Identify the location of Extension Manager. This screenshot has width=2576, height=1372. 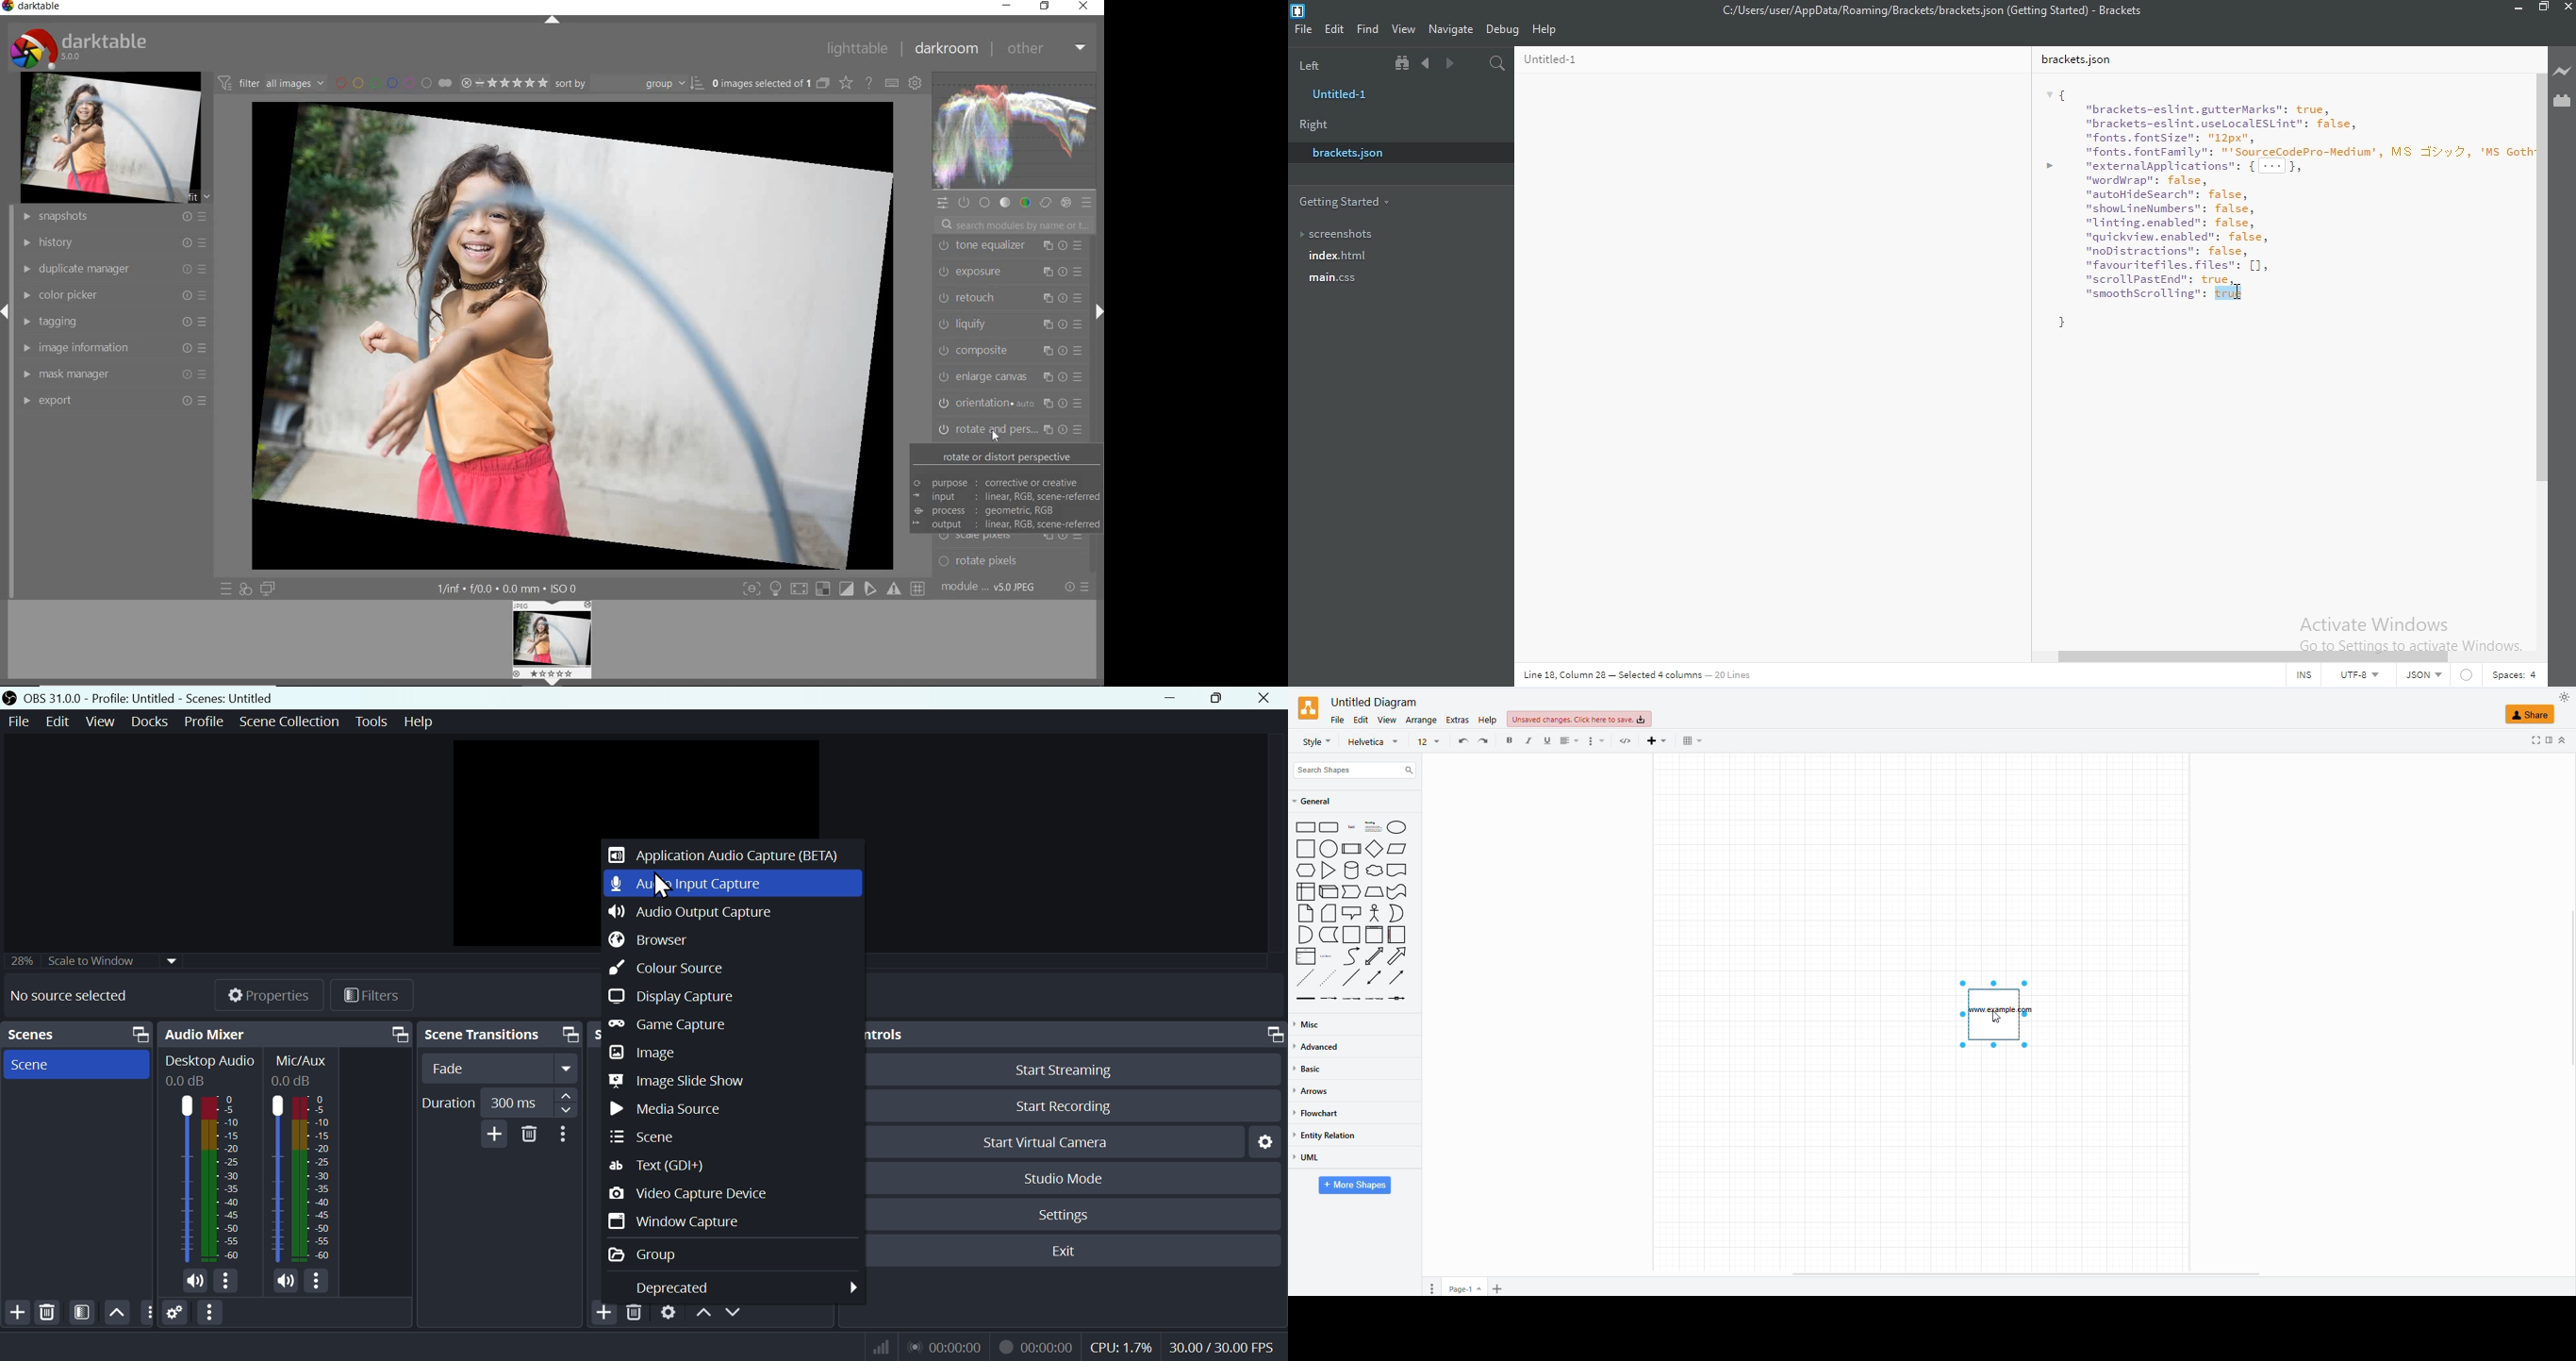
(2563, 101).